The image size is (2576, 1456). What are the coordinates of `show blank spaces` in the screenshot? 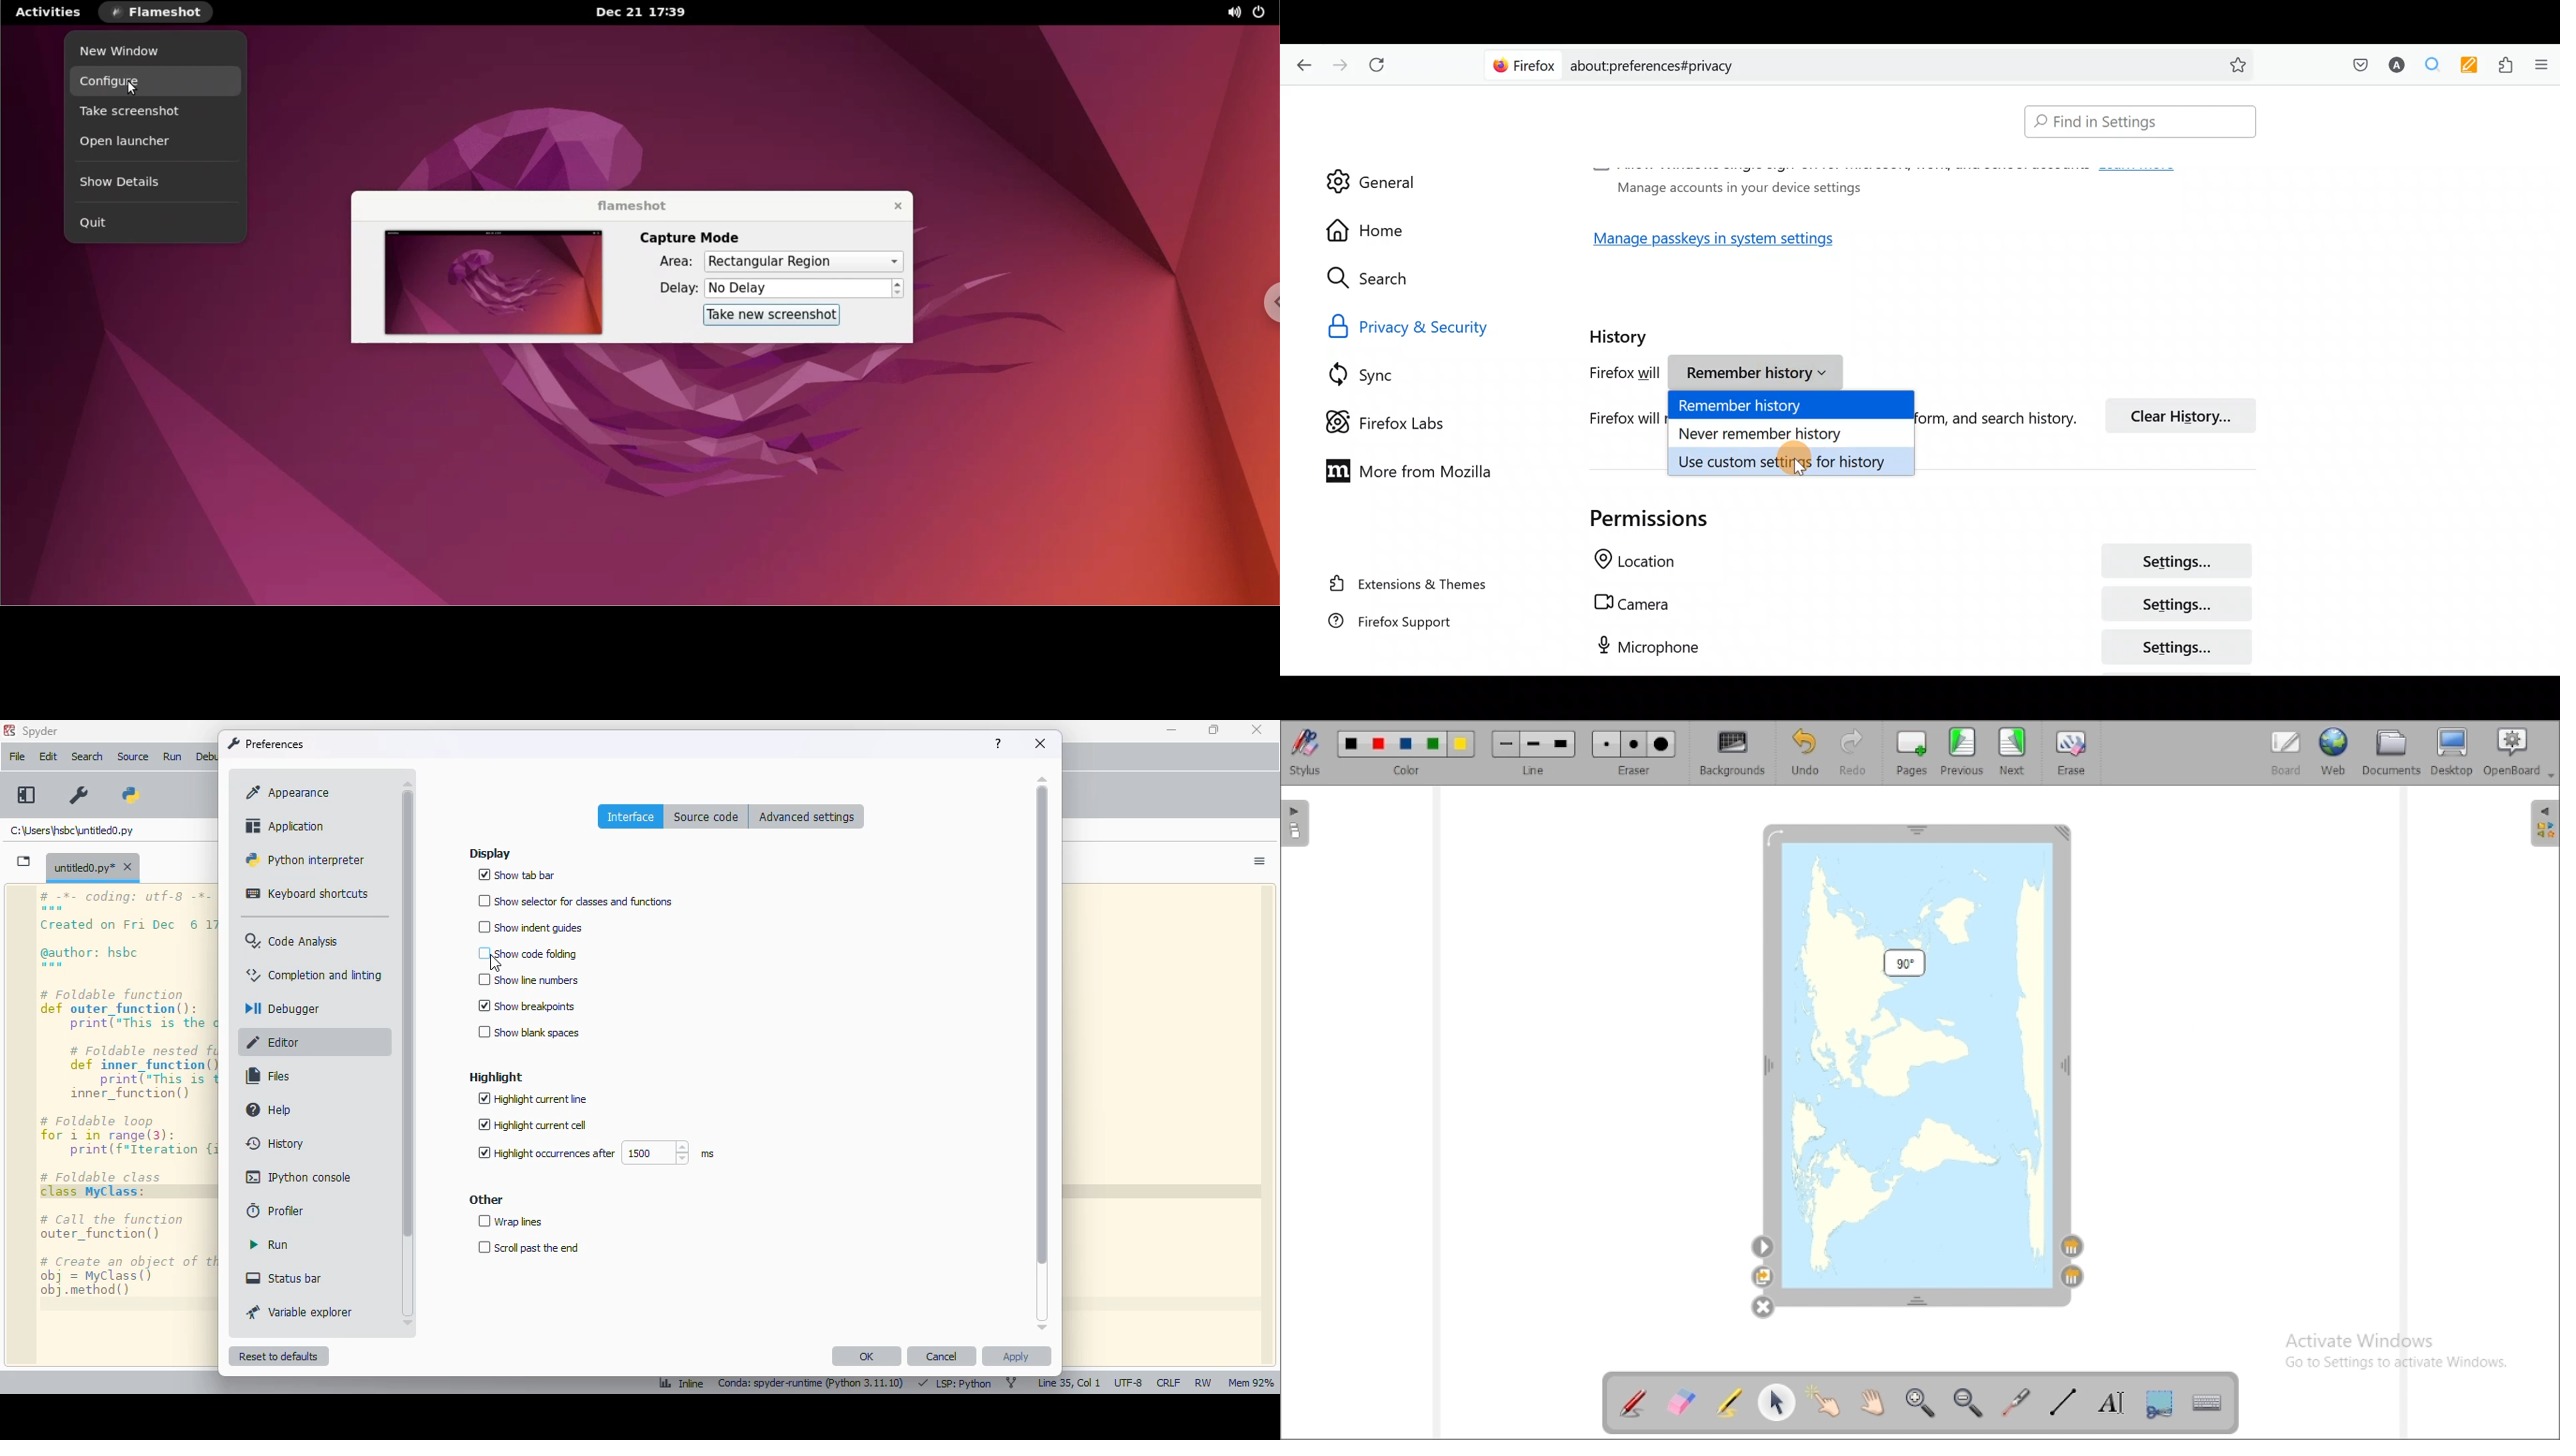 It's located at (528, 1032).